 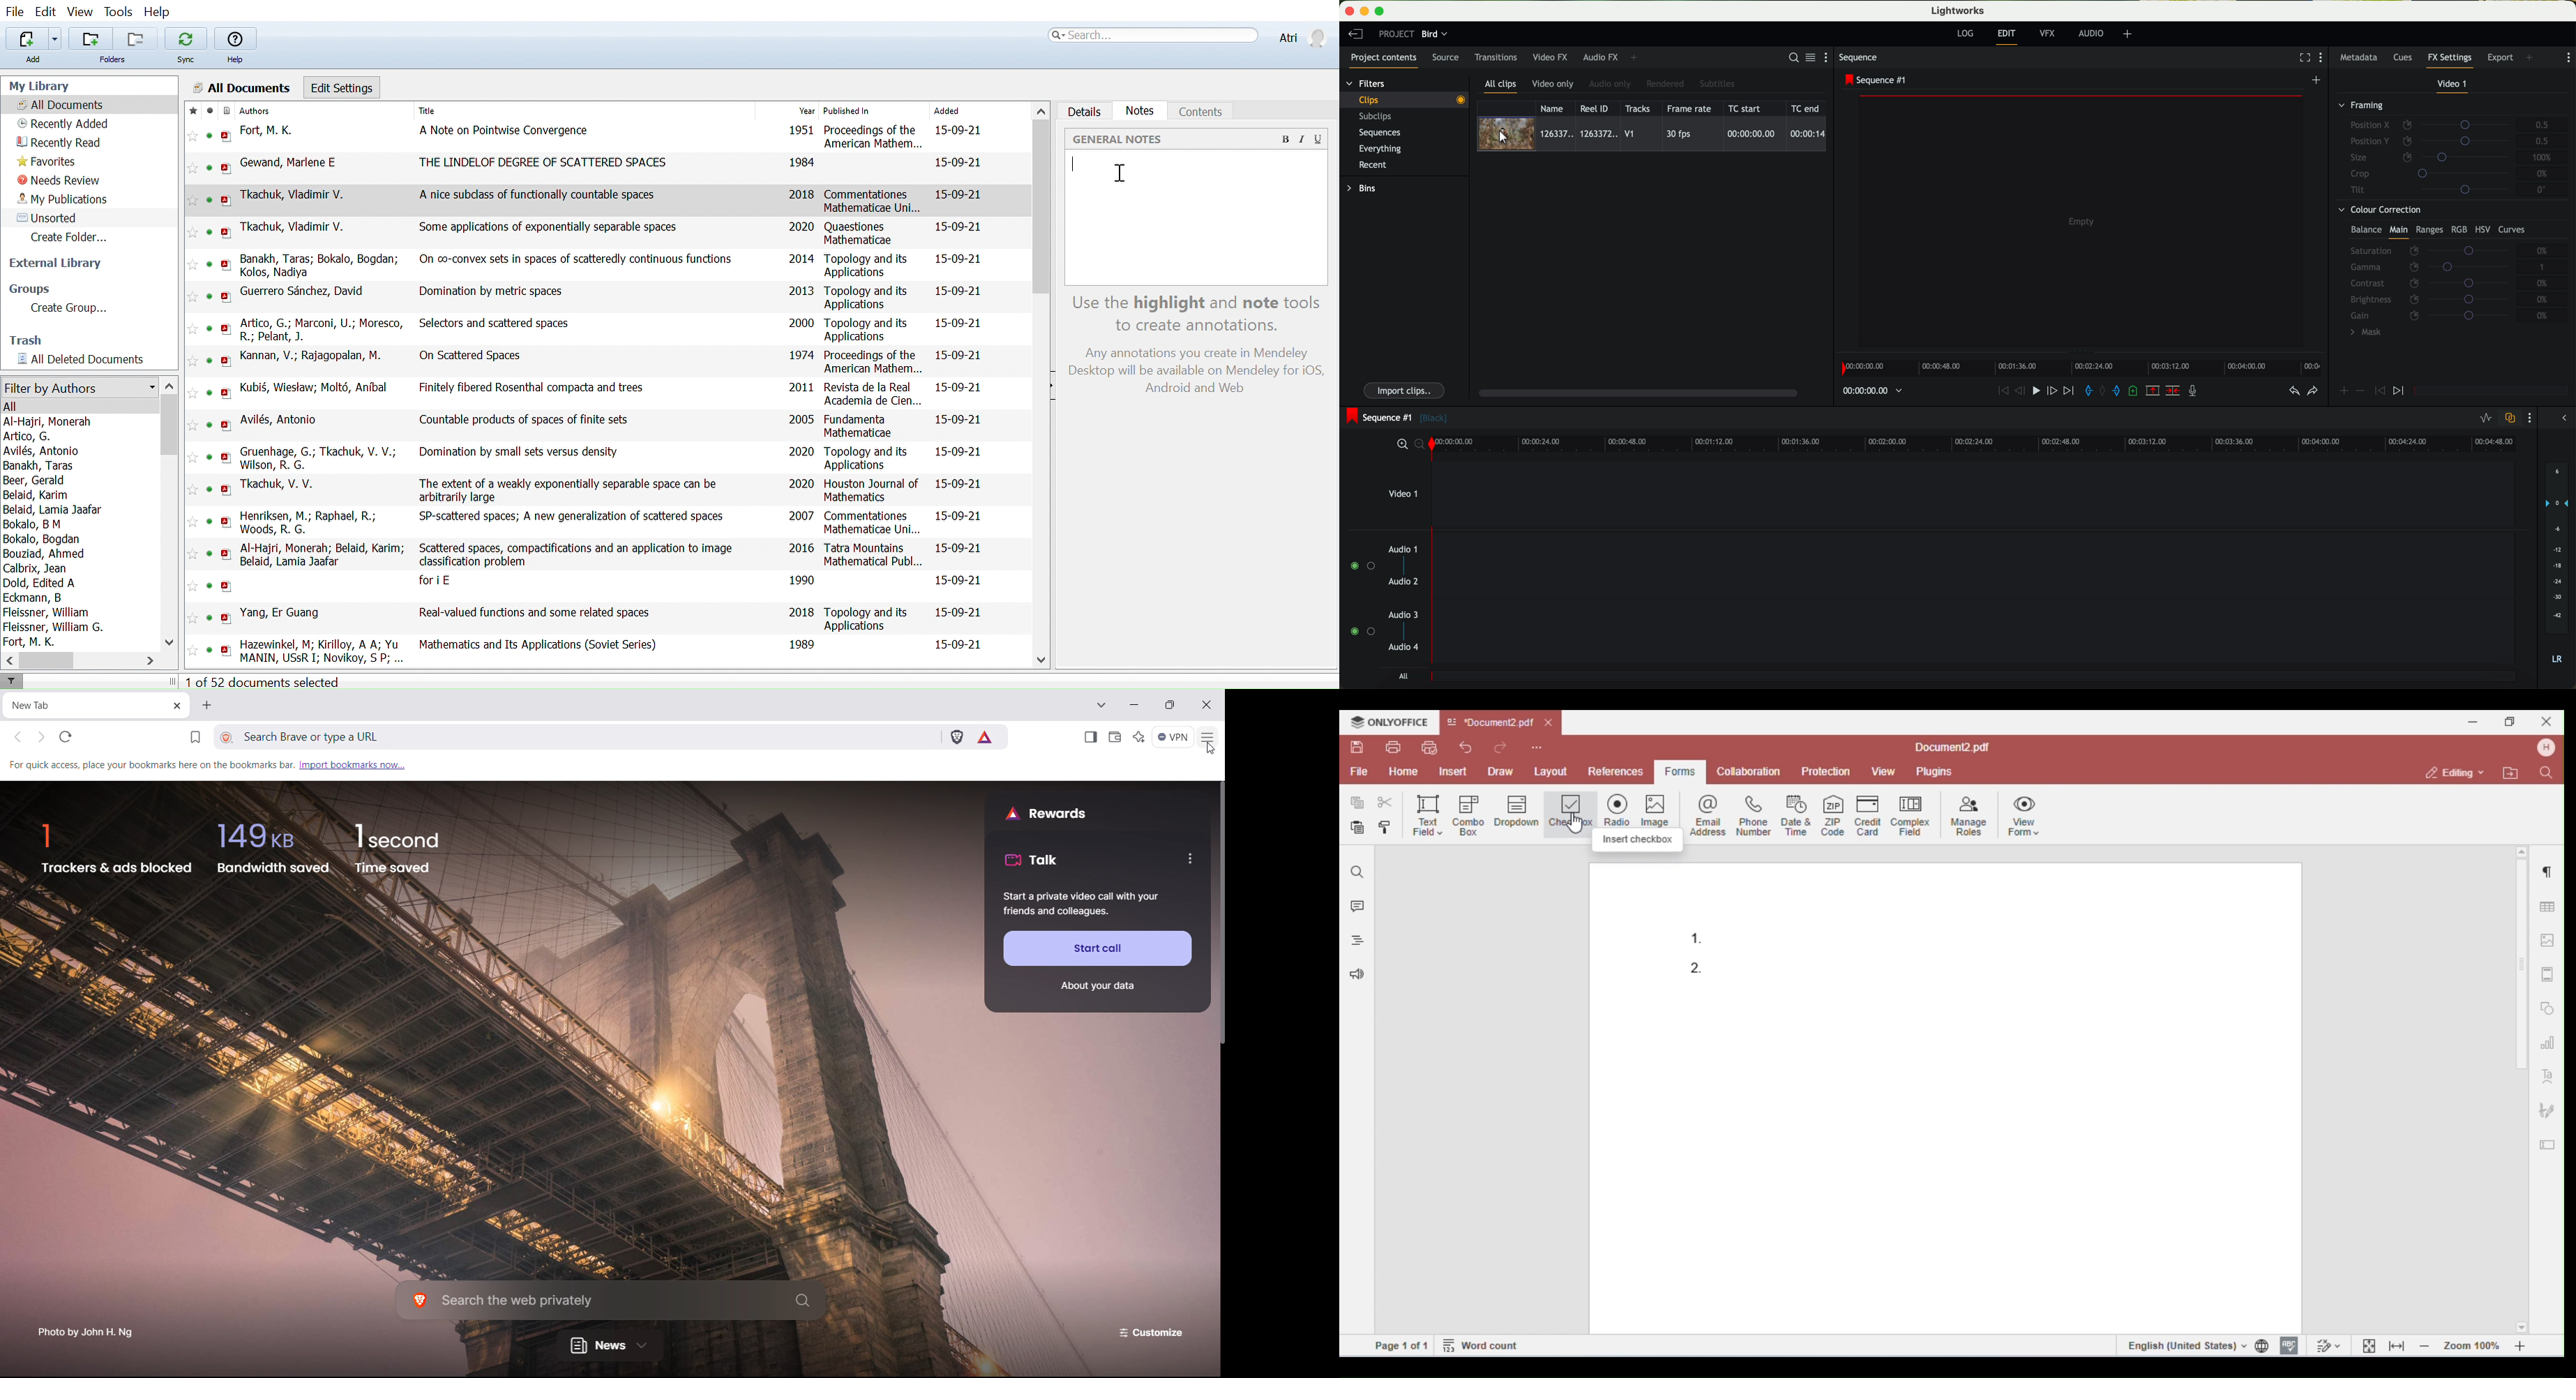 I want to click on open PDF, so click(x=225, y=232).